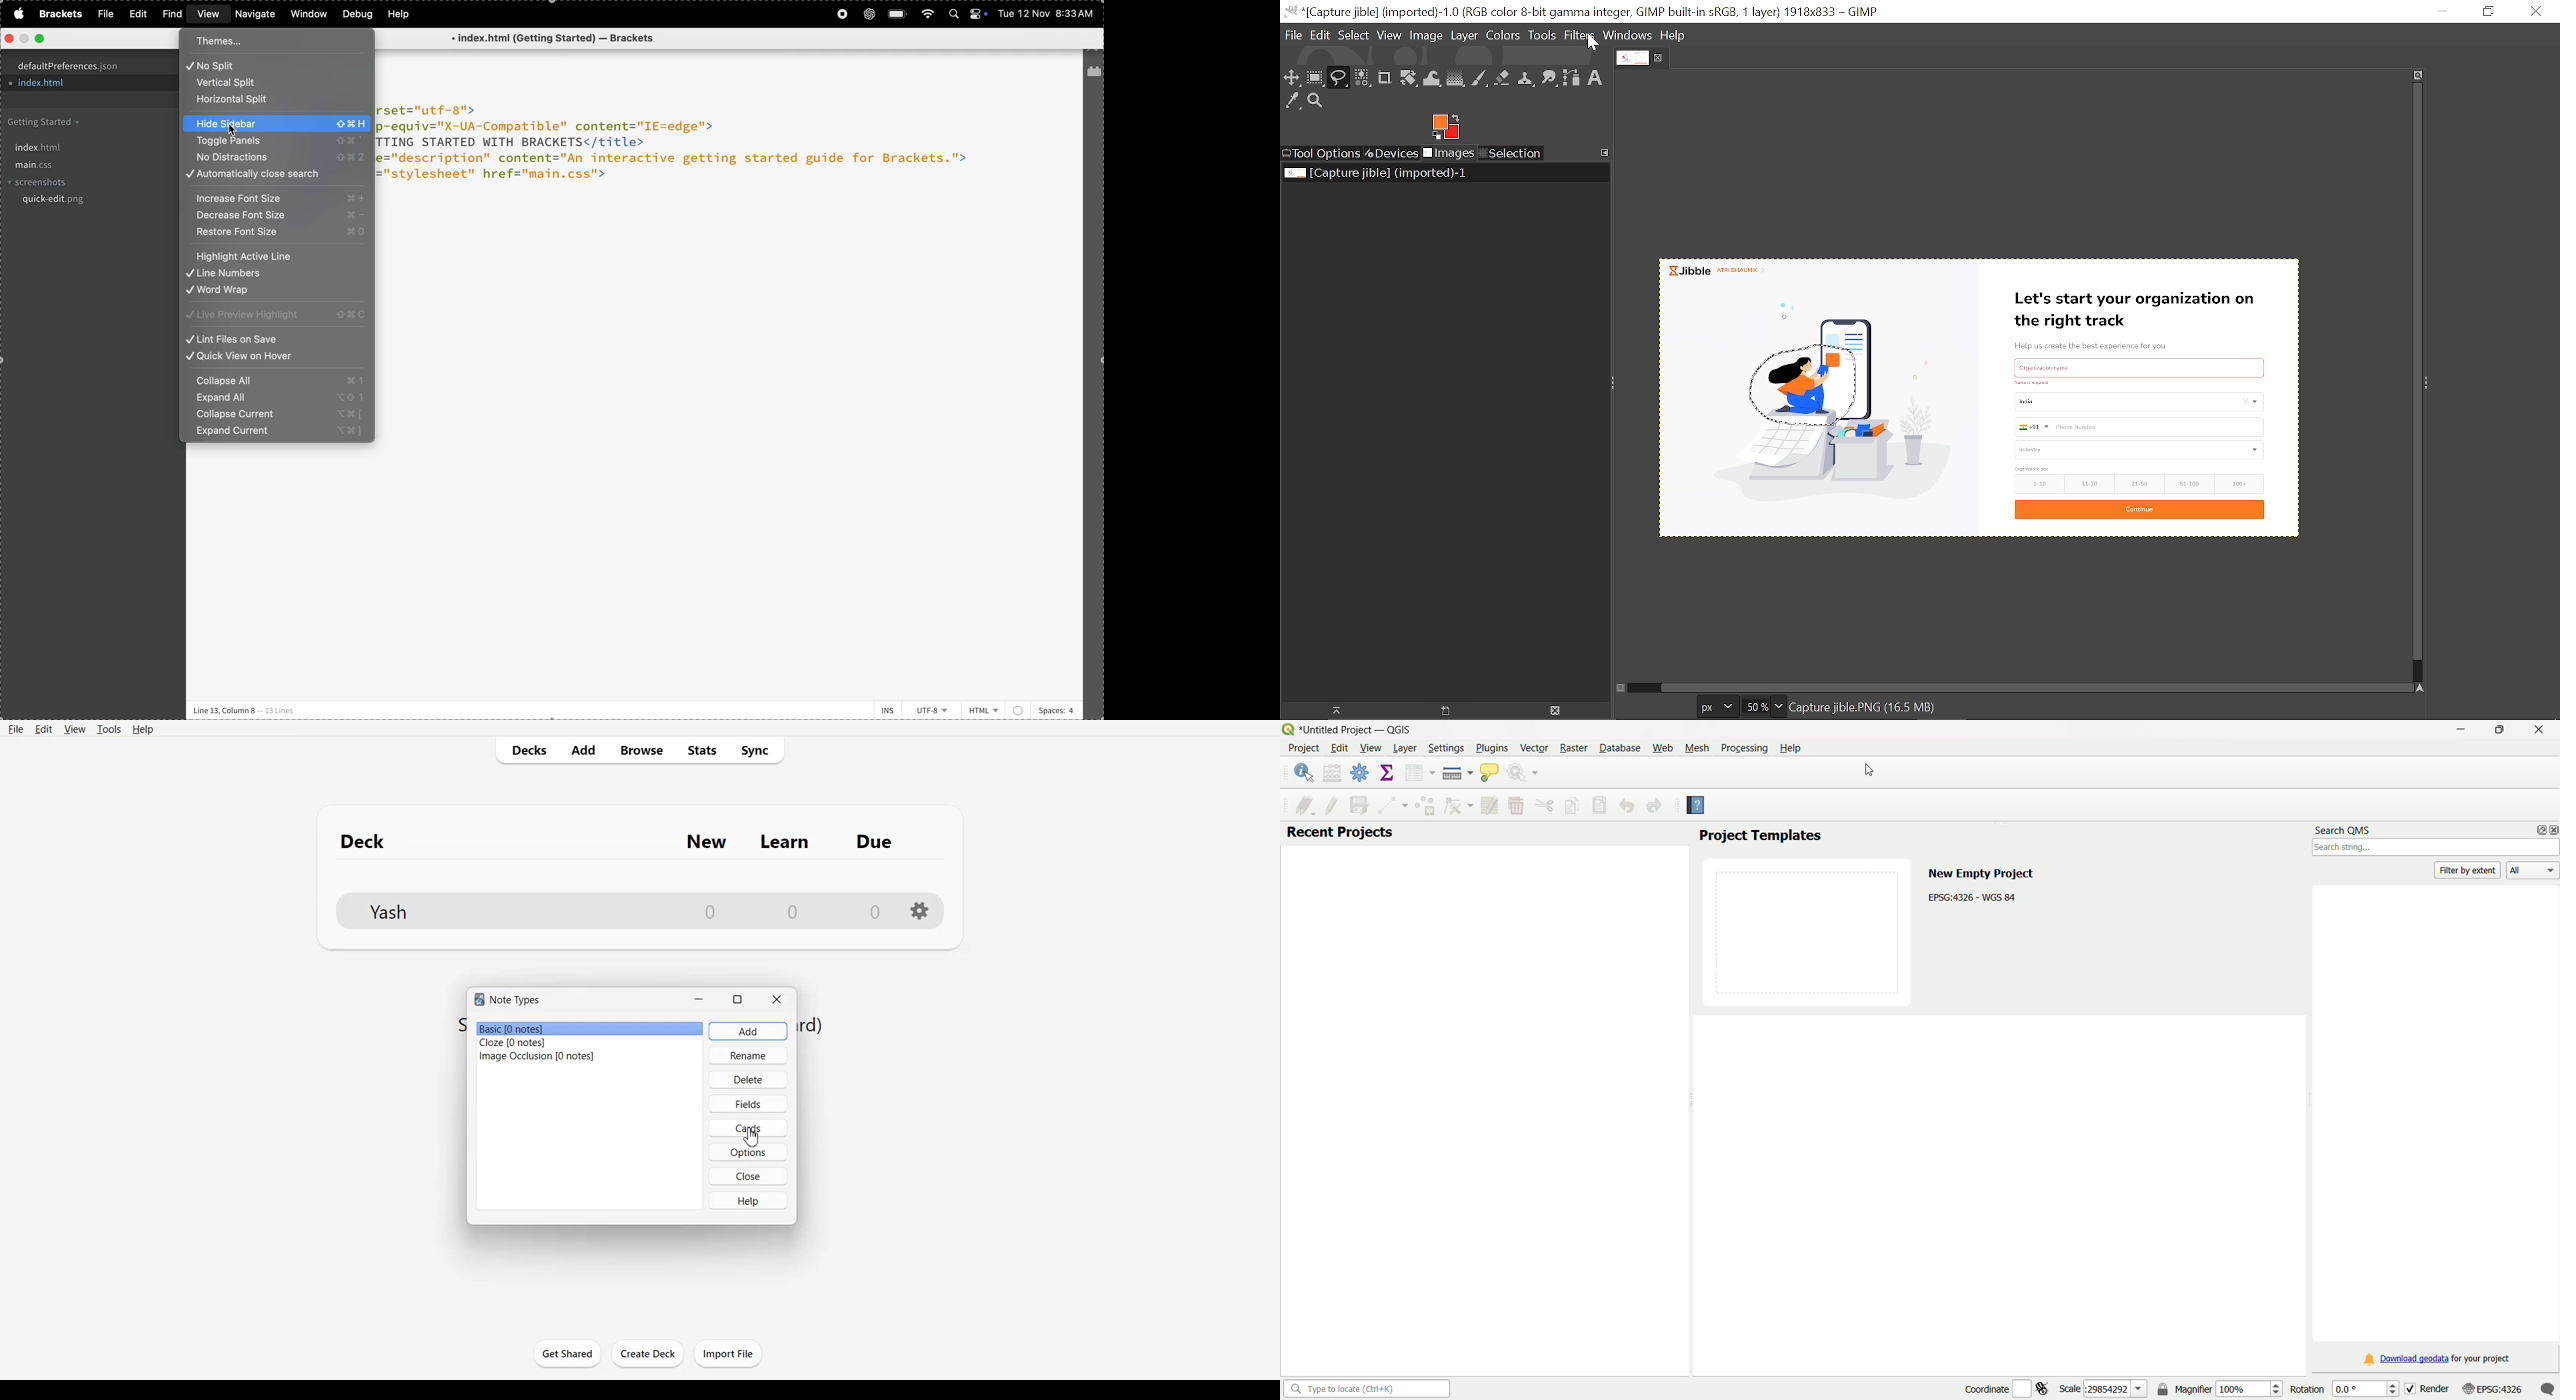  I want to click on Options, so click(747, 1152).